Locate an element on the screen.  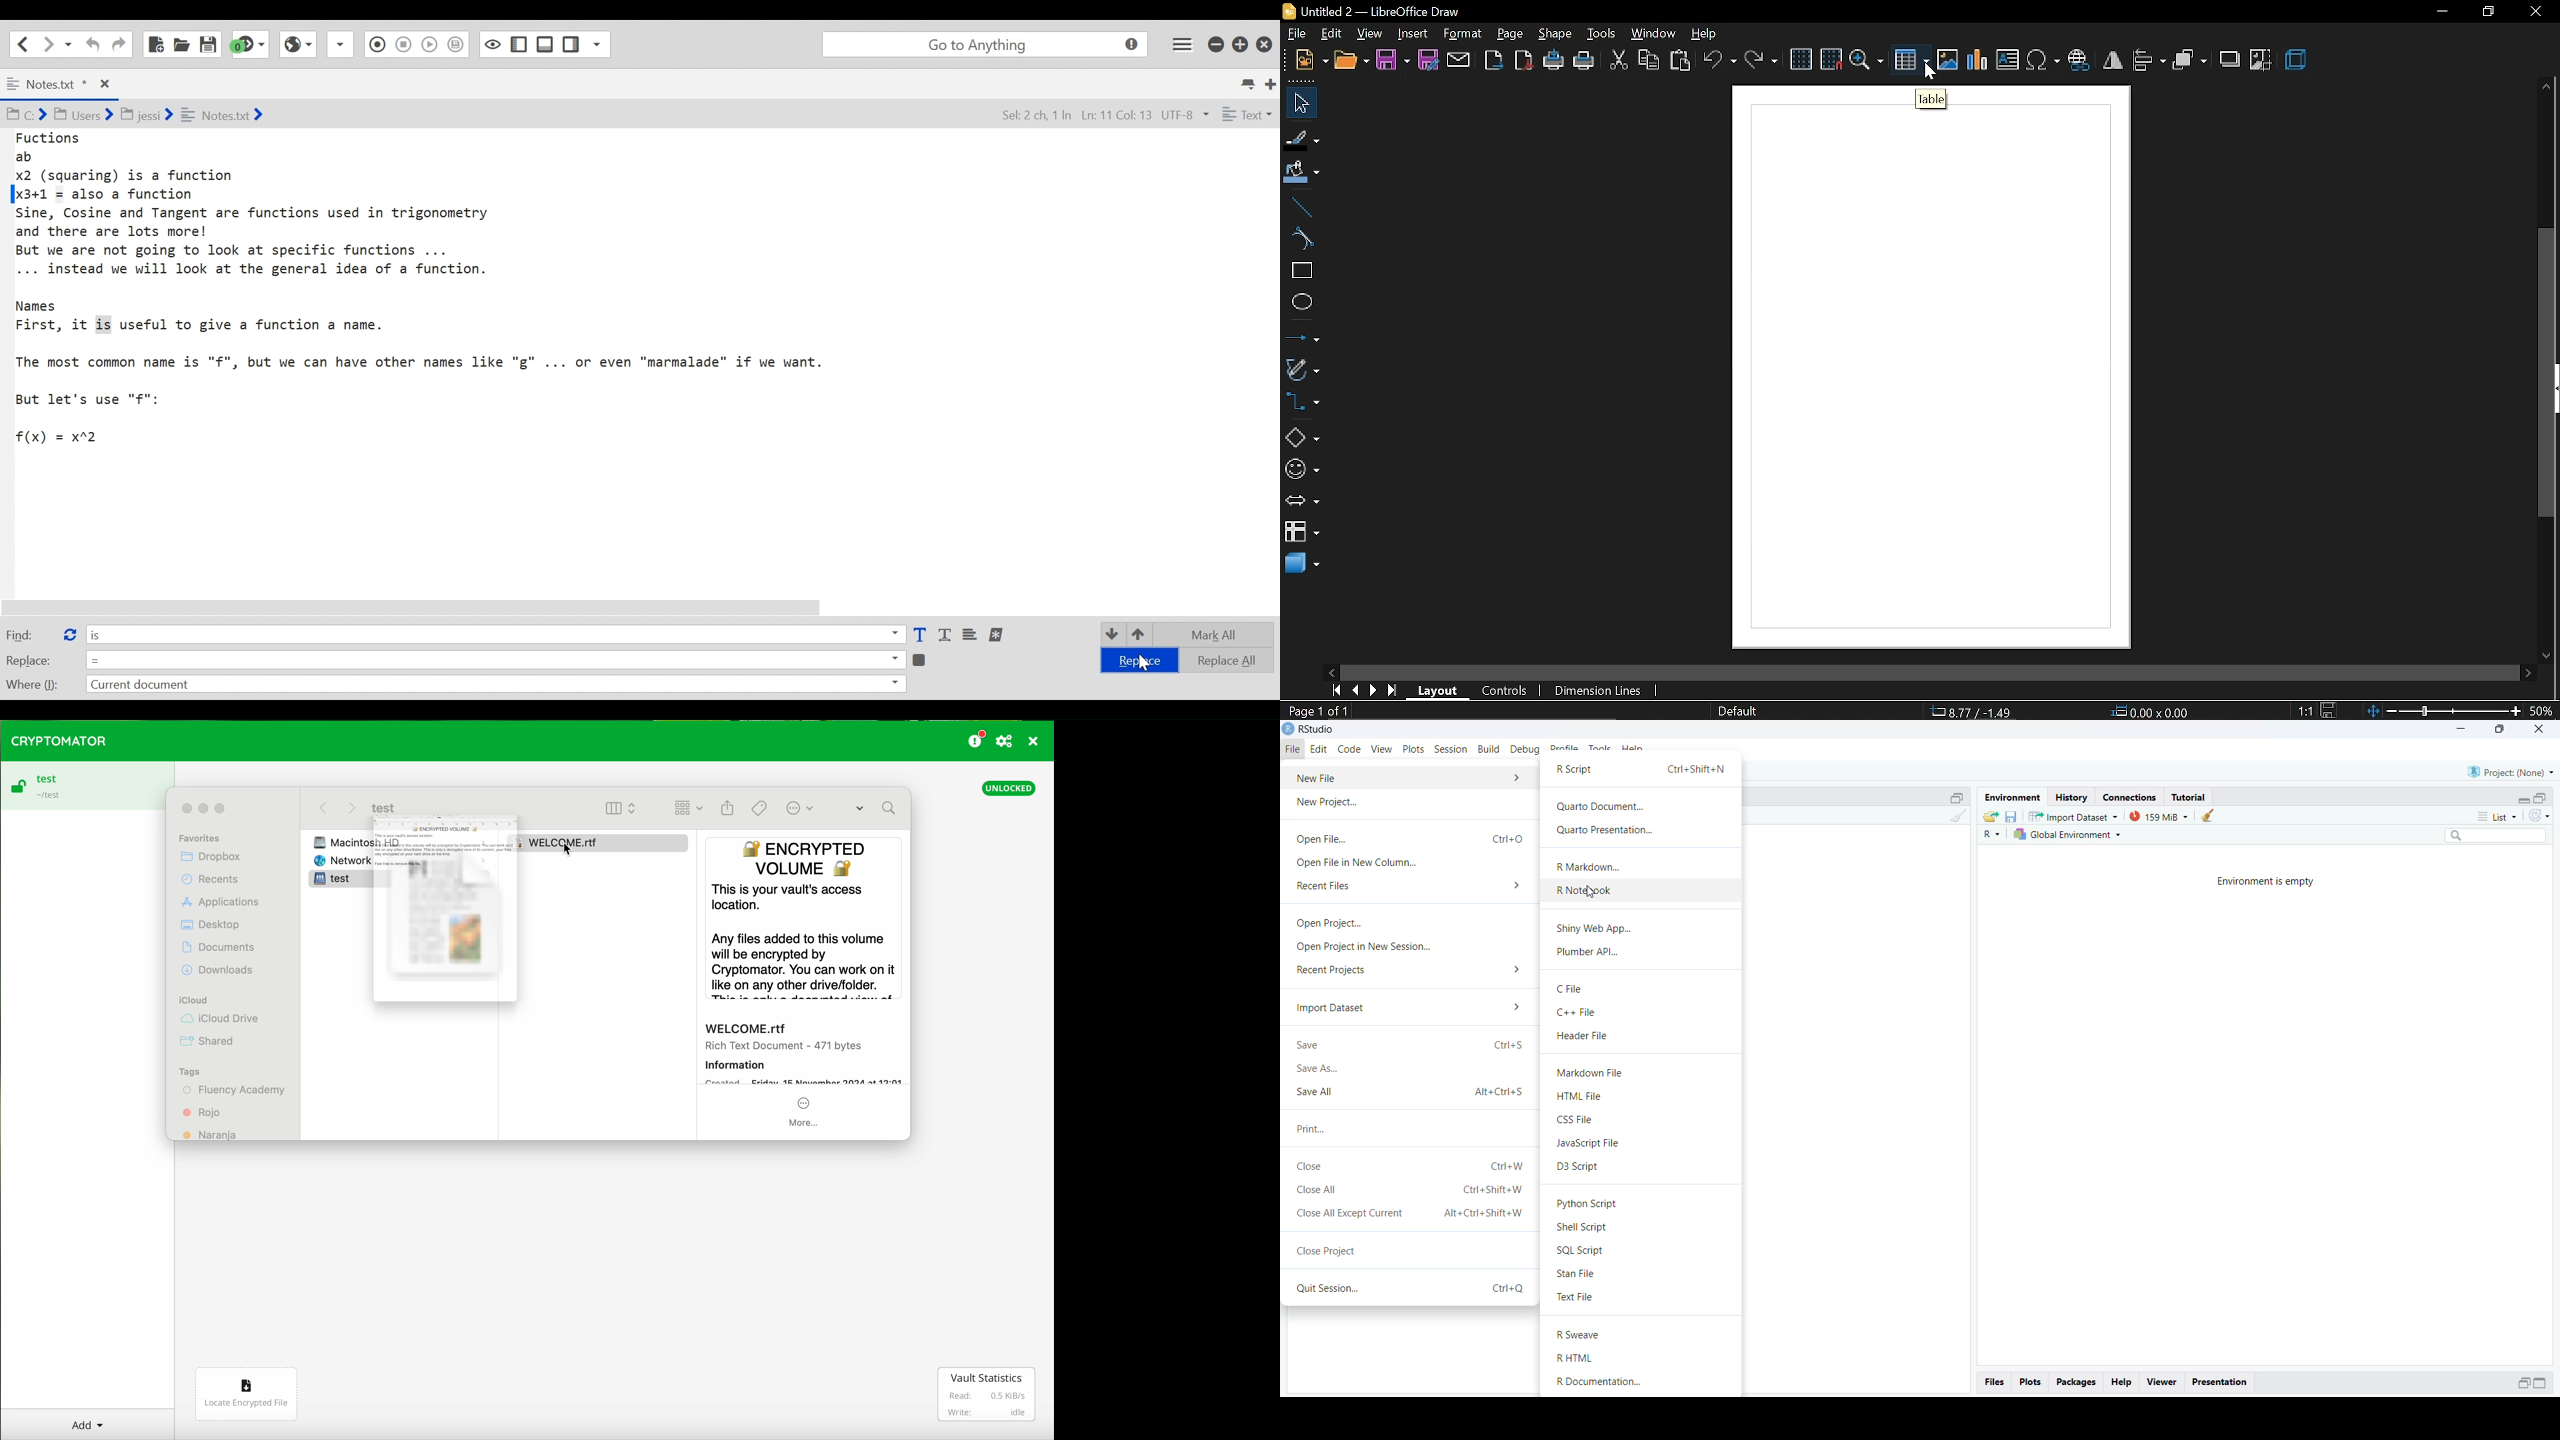
Markdown File is located at coordinates (1593, 1073).